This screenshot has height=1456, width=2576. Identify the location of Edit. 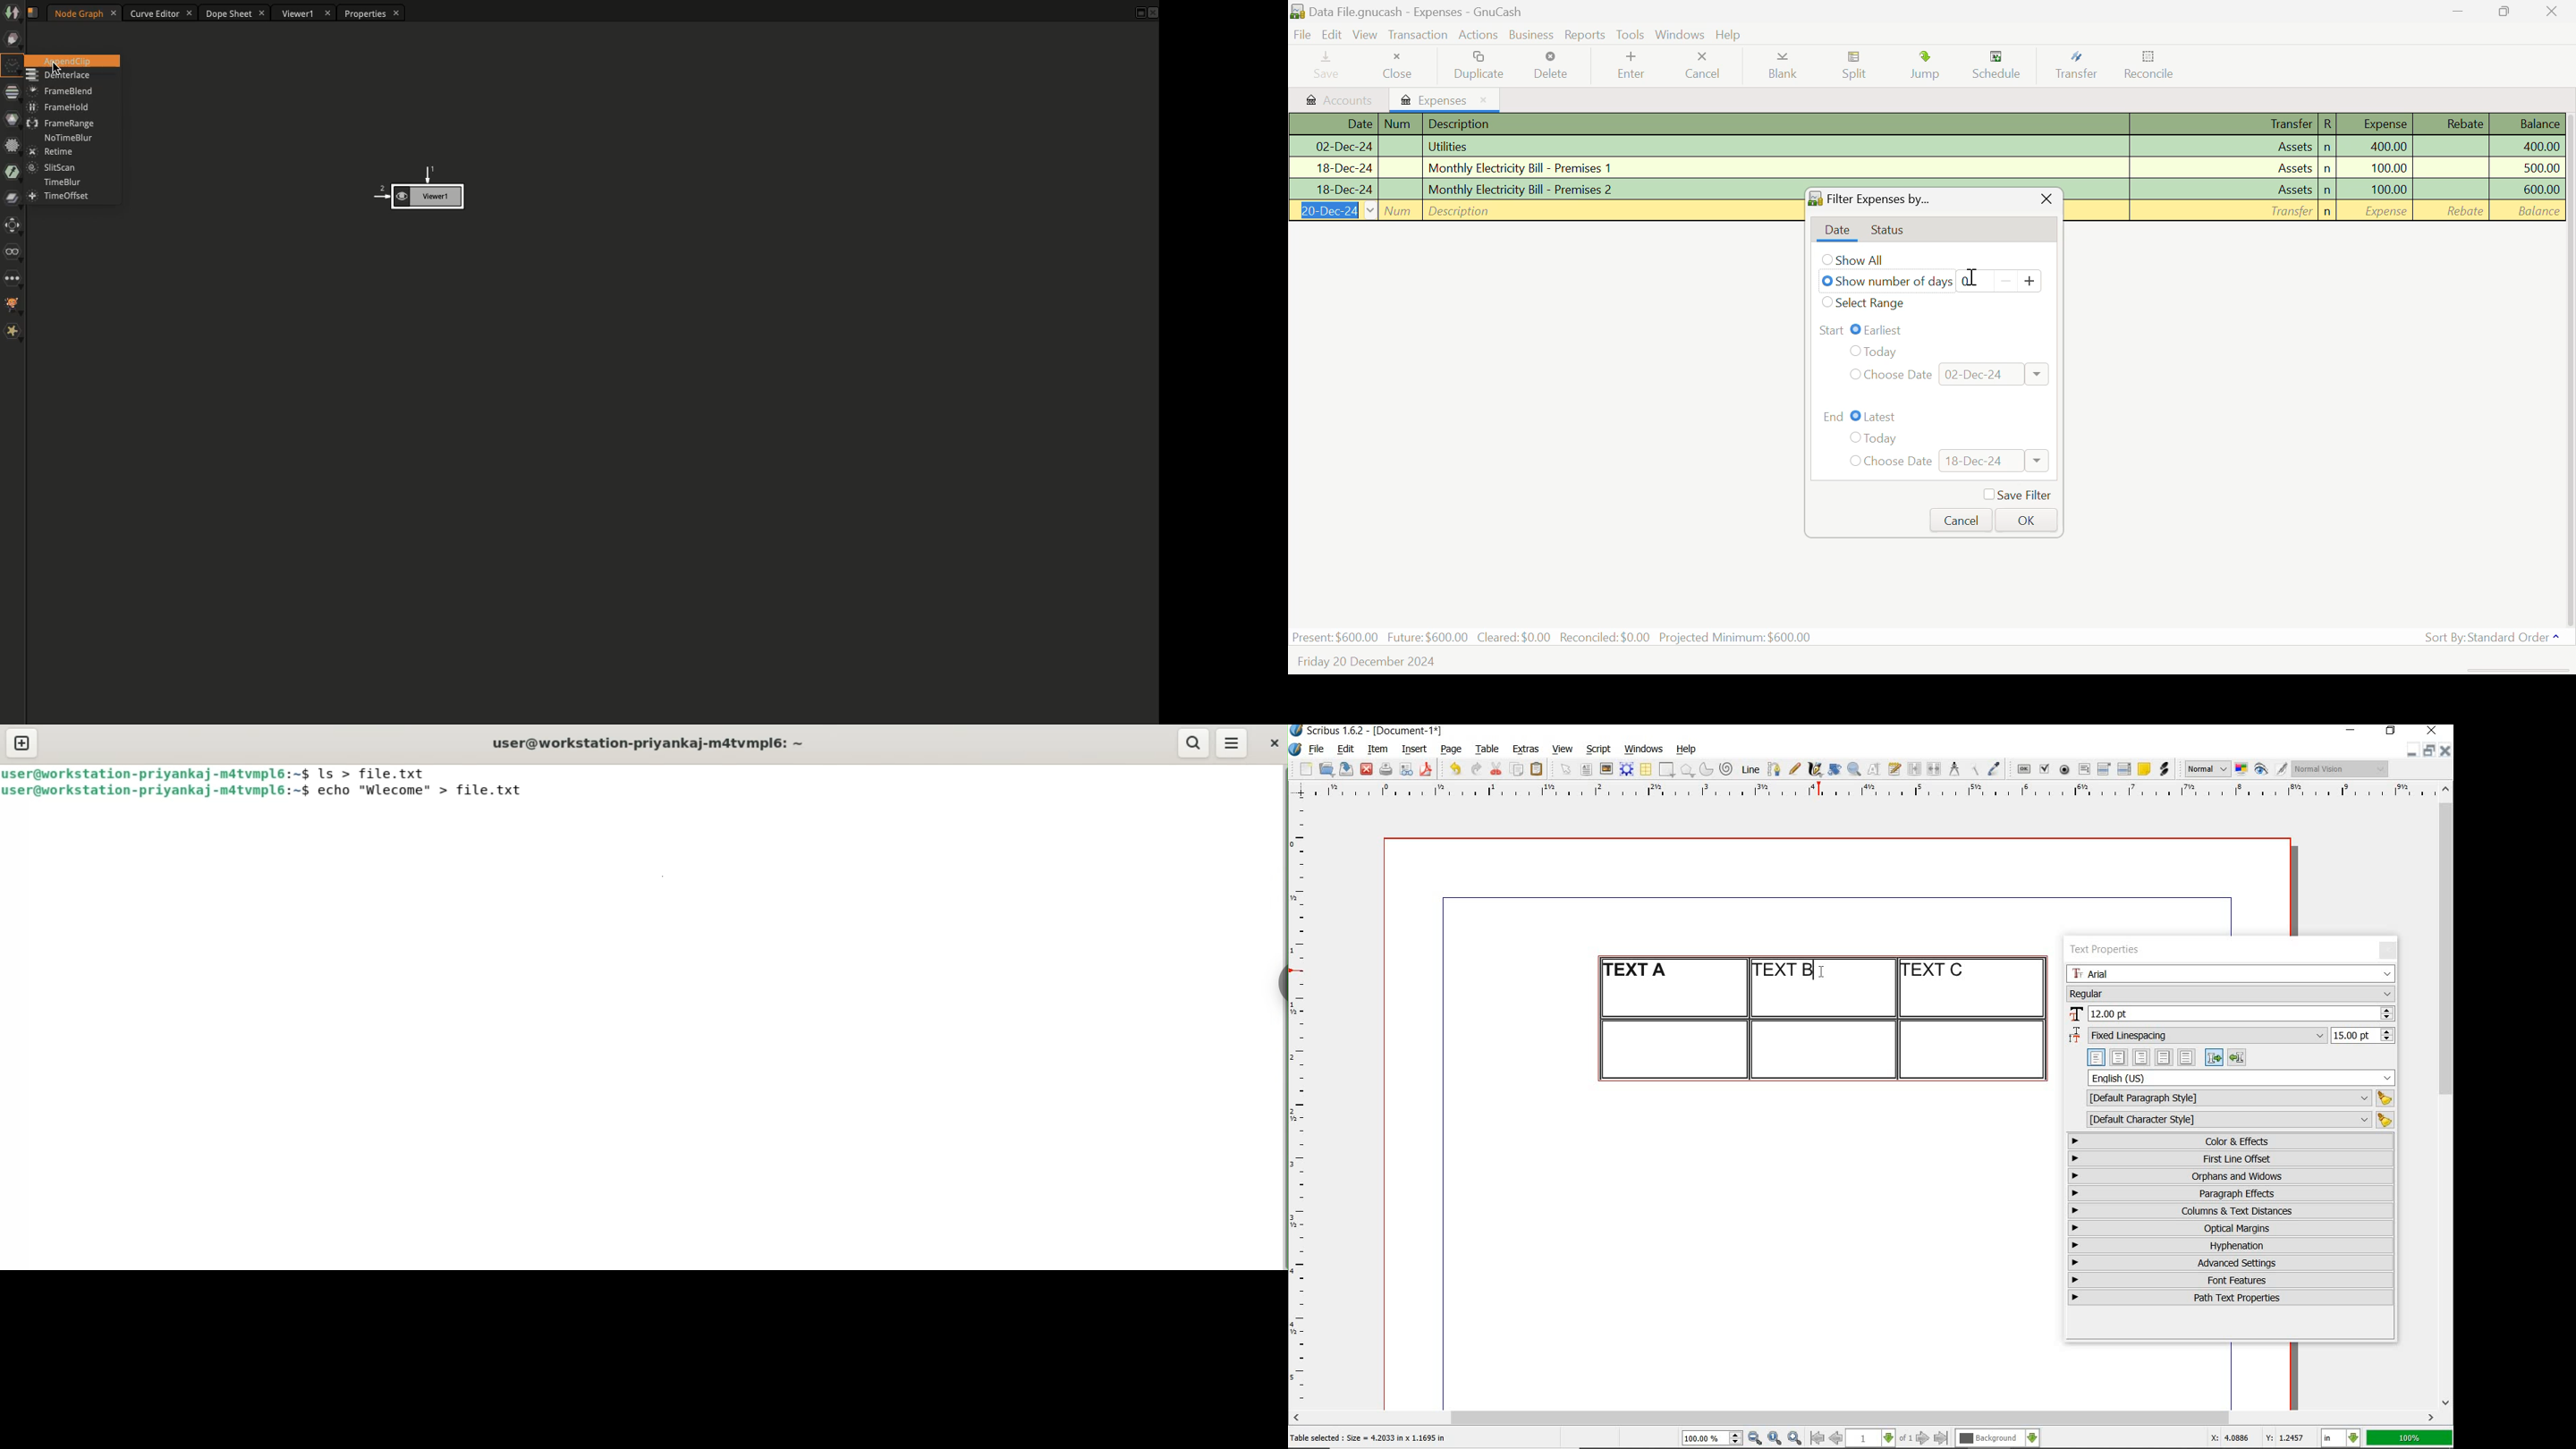
(1332, 35).